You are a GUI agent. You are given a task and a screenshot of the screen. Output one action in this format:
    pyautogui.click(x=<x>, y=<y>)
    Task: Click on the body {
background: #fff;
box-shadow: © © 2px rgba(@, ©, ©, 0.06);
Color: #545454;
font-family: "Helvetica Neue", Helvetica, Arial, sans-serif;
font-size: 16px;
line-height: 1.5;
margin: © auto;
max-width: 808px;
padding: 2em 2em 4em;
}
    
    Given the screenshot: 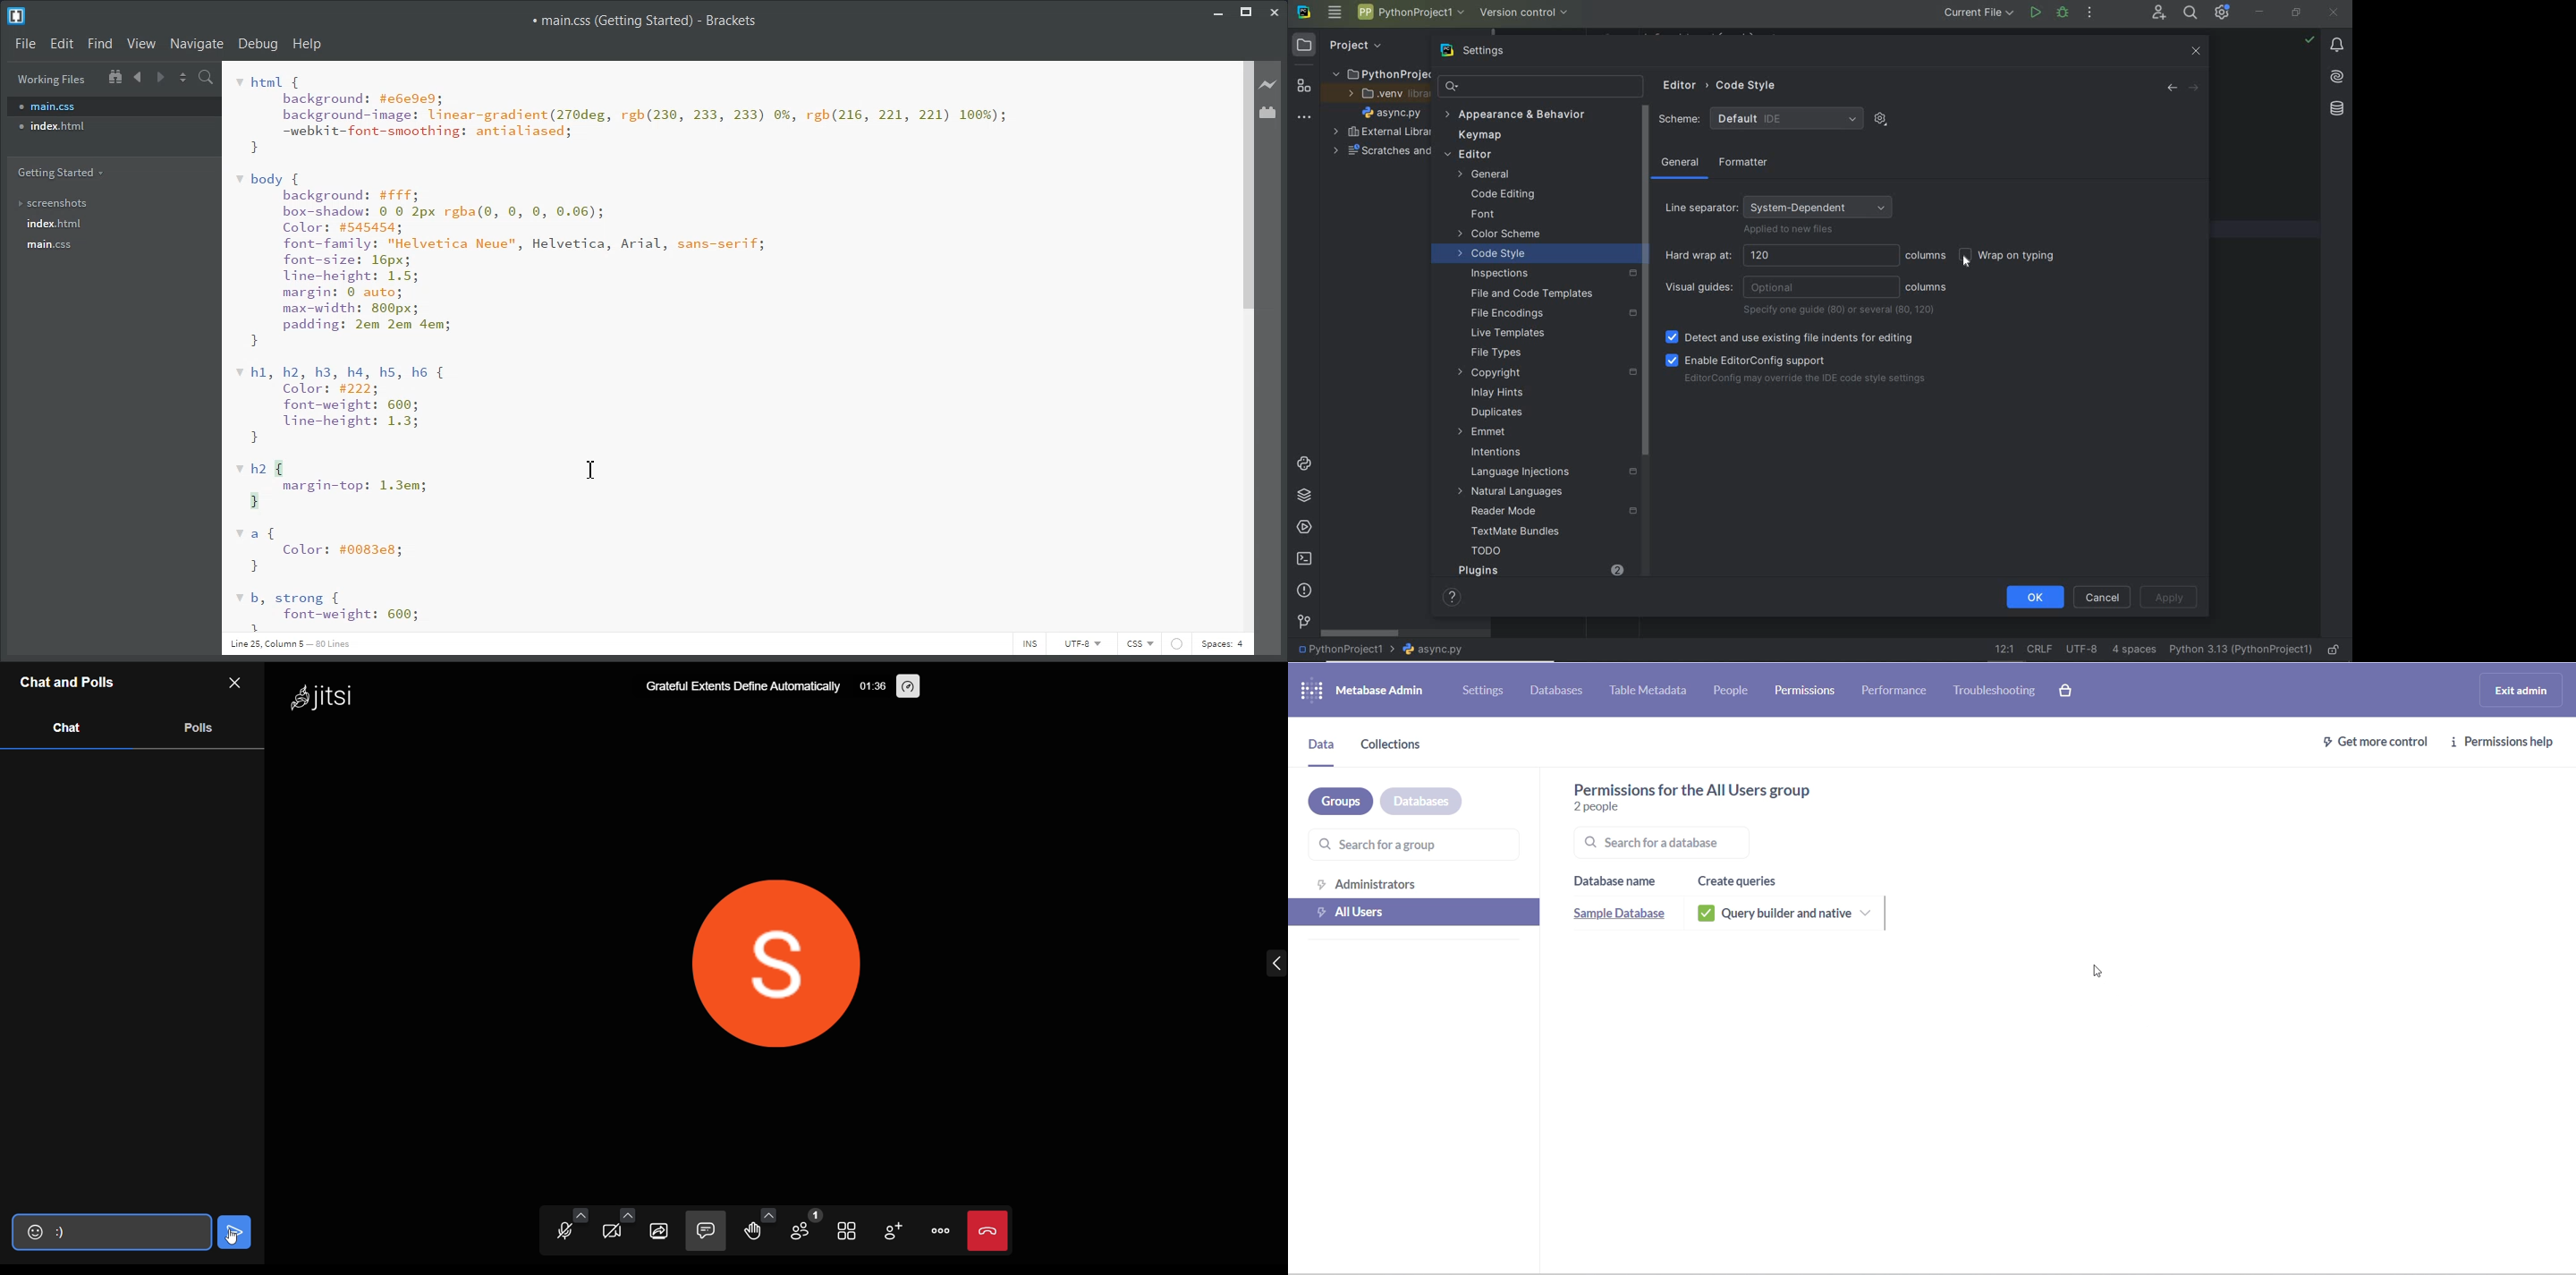 What is the action you would take?
    pyautogui.click(x=504, y=260)
    